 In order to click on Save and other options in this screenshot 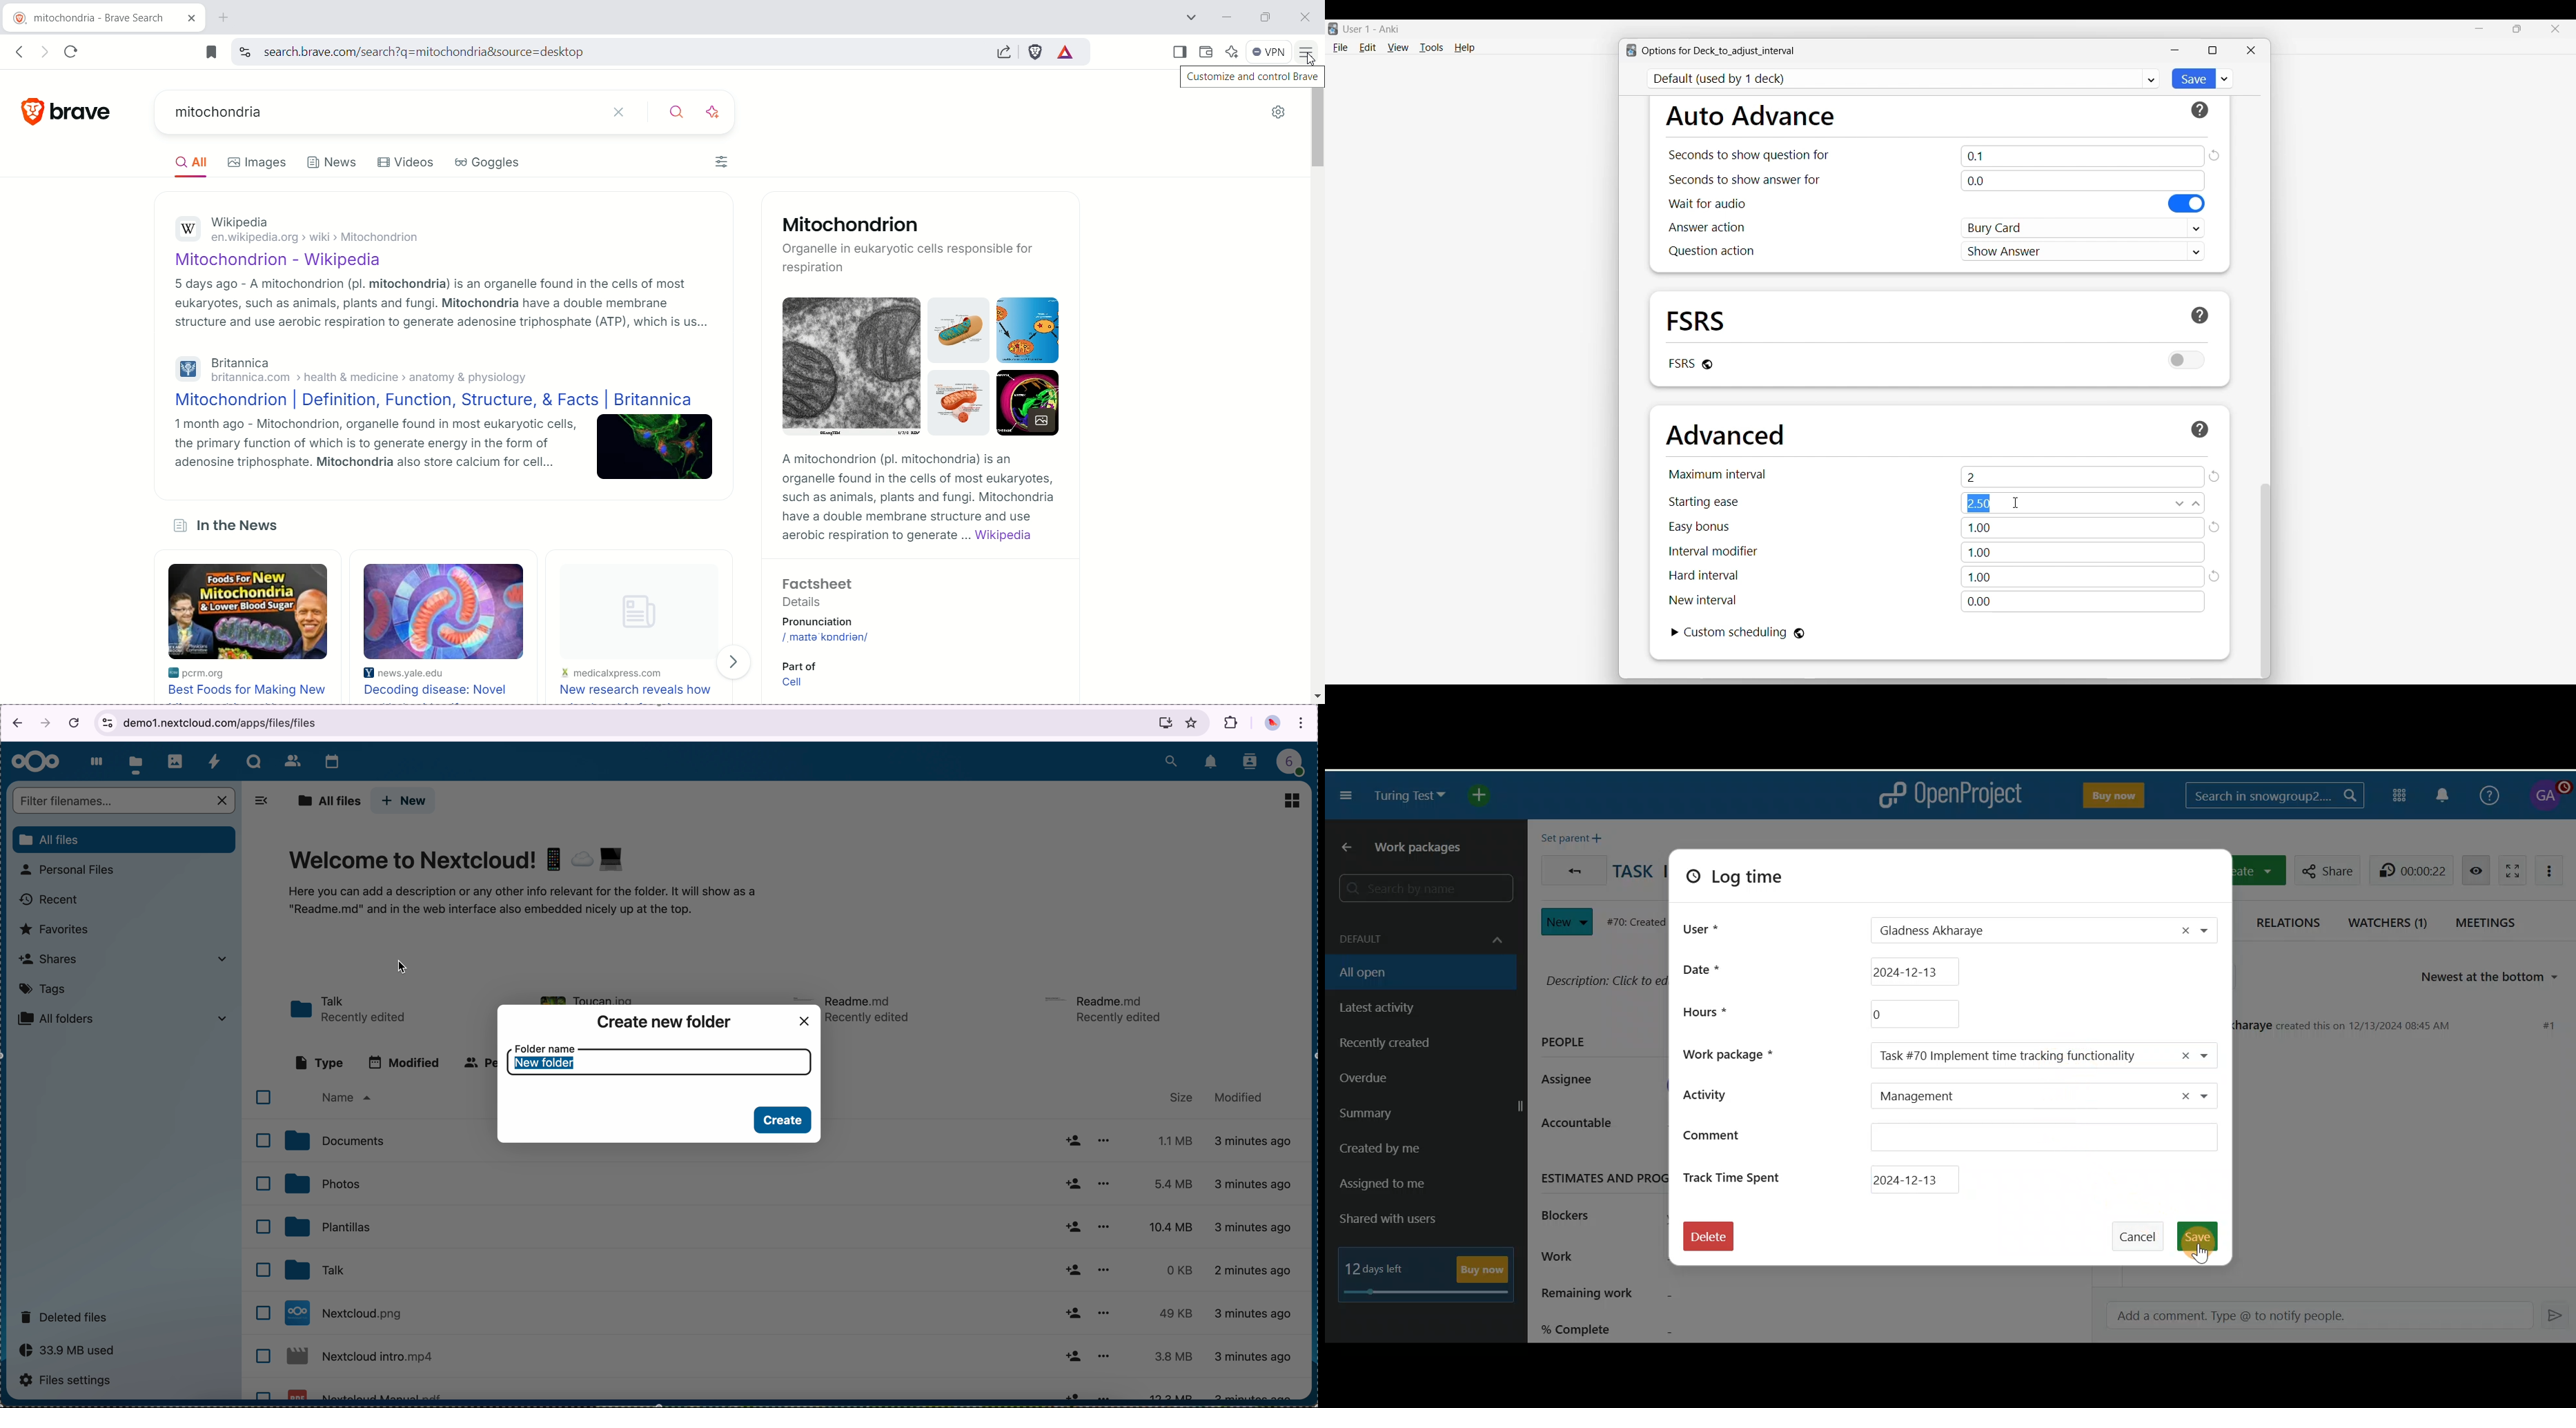, I will do `click(2225, 78)`.